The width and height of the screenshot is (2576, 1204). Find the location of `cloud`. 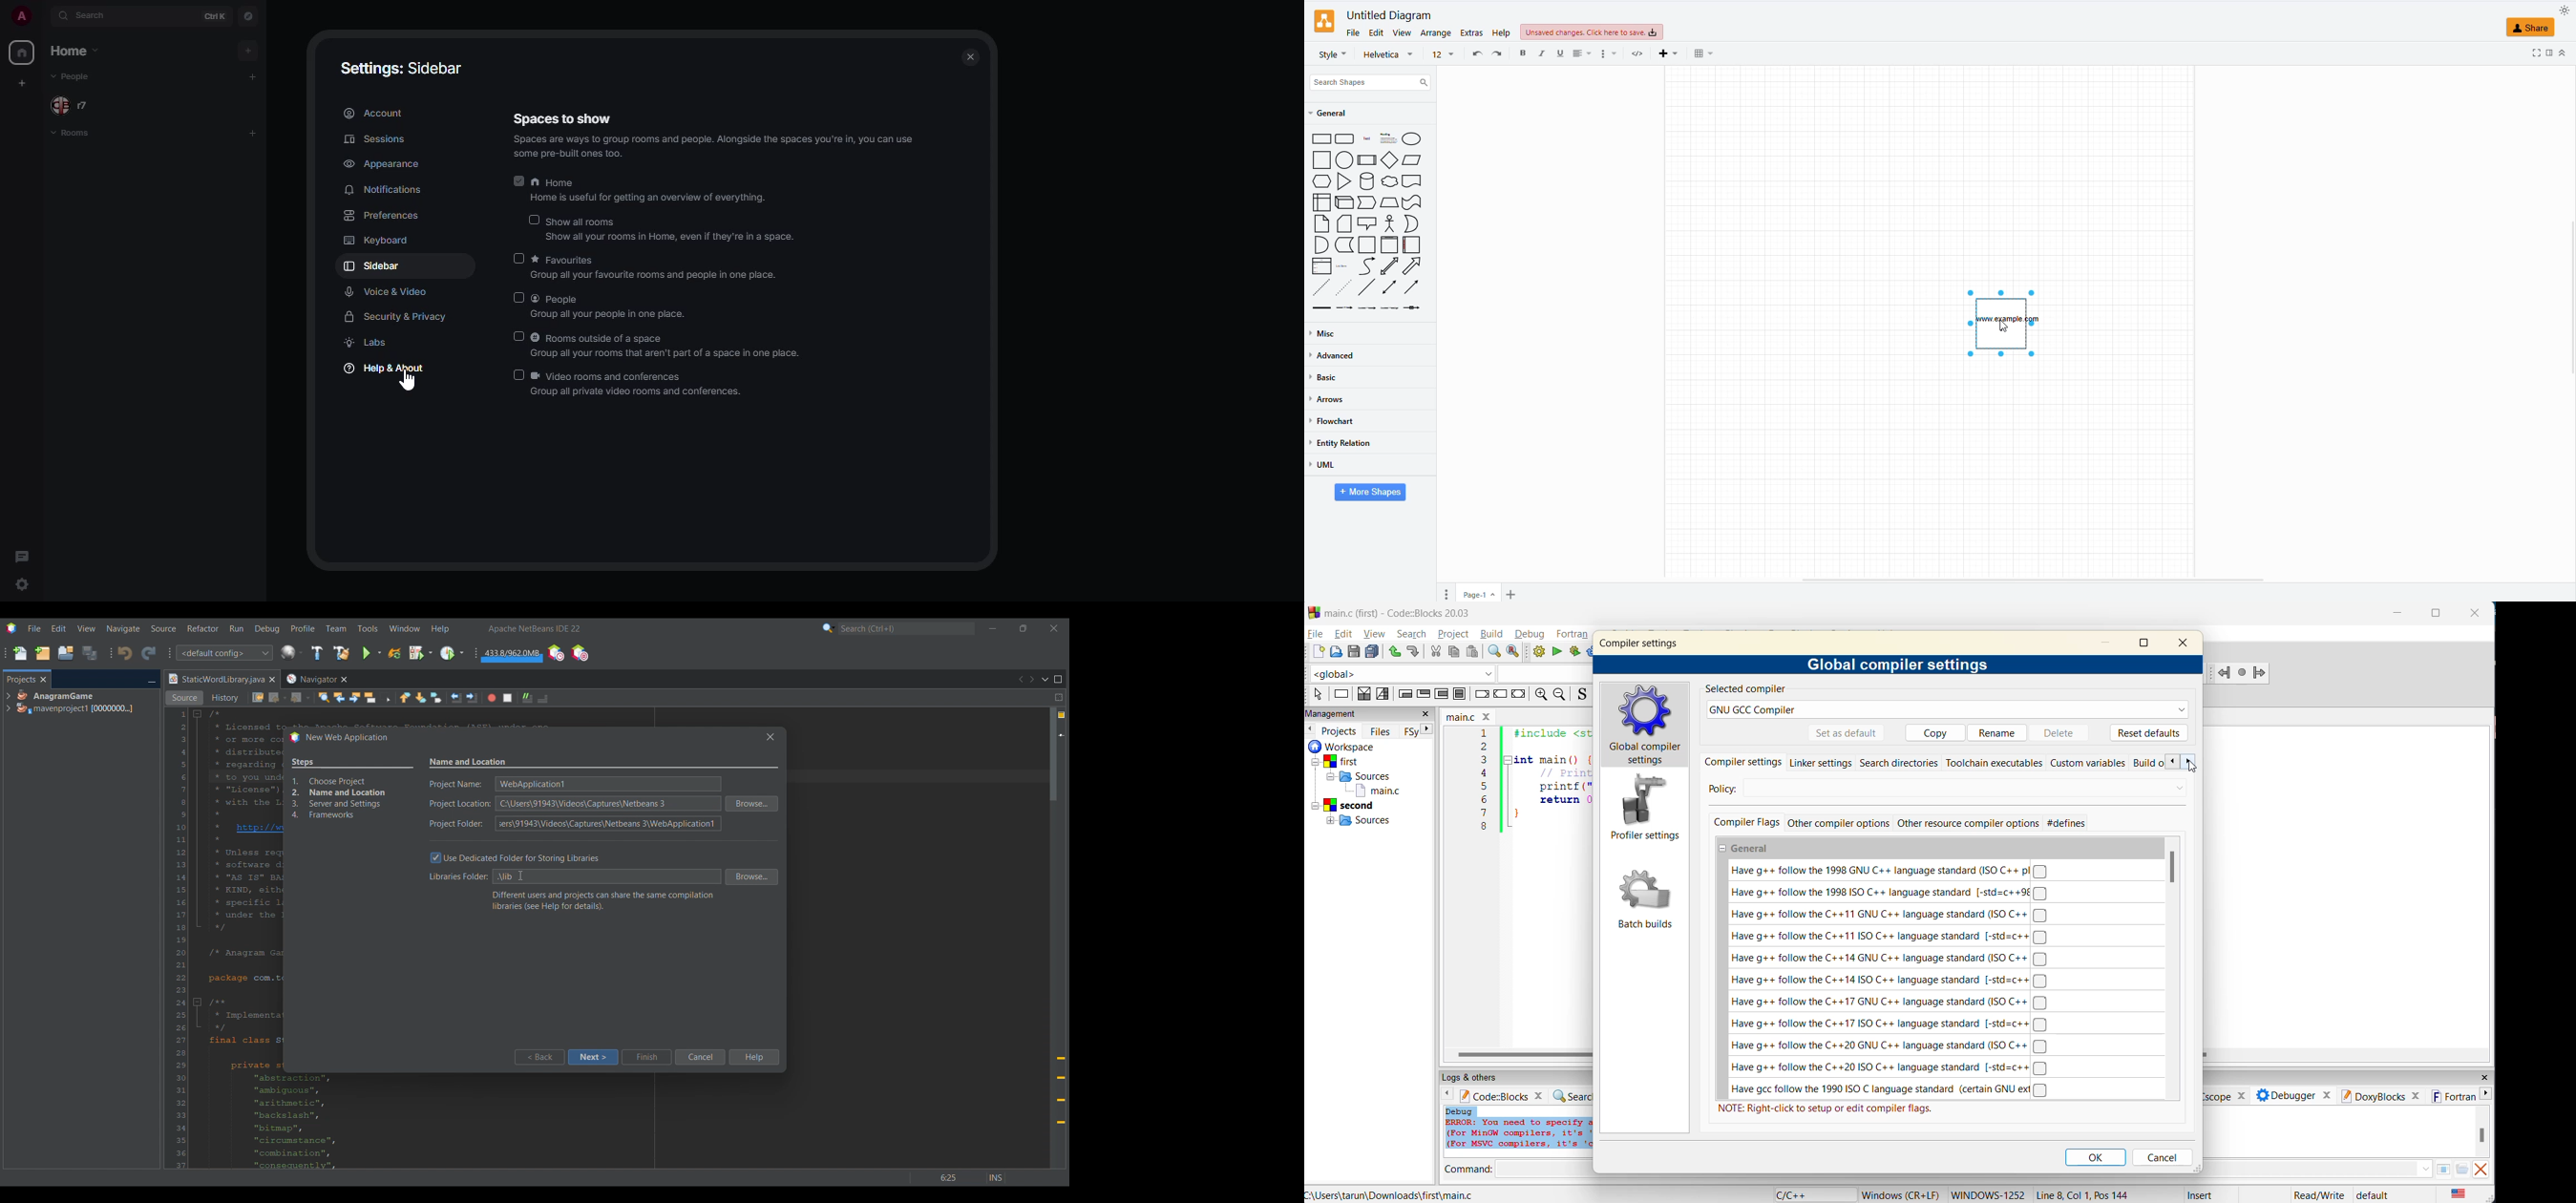

cloud is located at coordinates (1390, 182).